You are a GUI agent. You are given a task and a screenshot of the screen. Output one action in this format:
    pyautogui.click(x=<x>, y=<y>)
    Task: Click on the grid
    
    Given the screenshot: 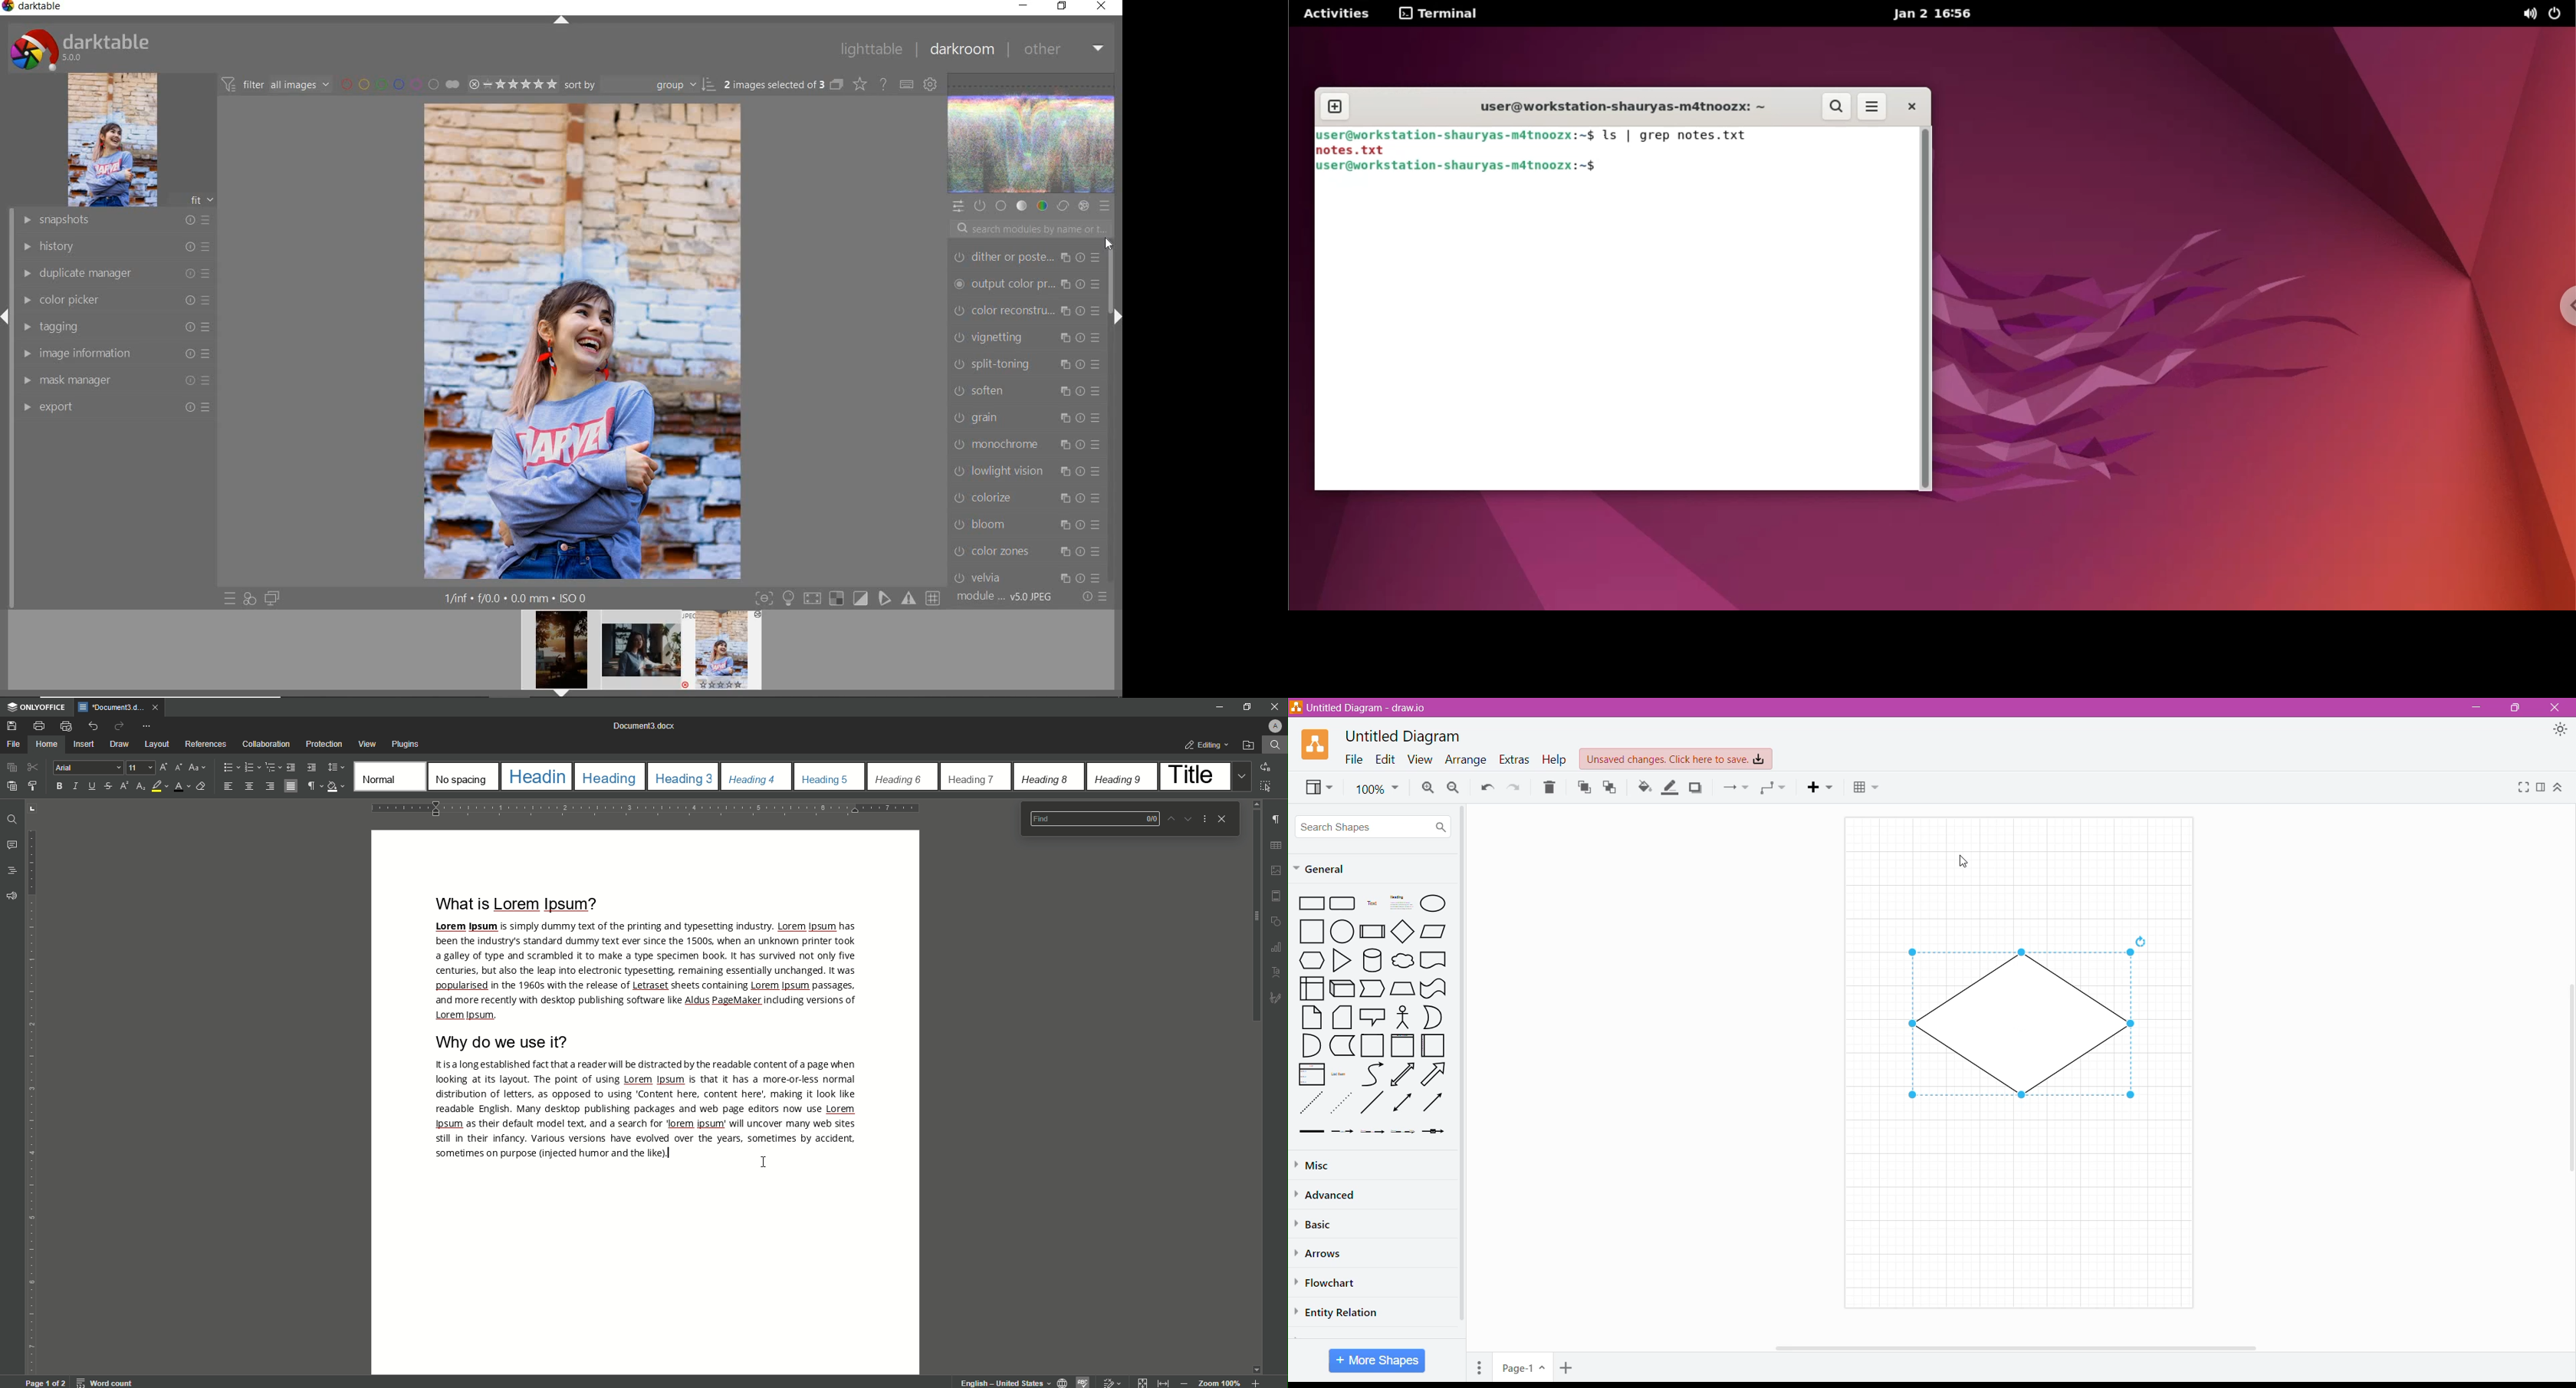 What is the action you would take?
    pyautogui.click(x=1277, y=843)
    